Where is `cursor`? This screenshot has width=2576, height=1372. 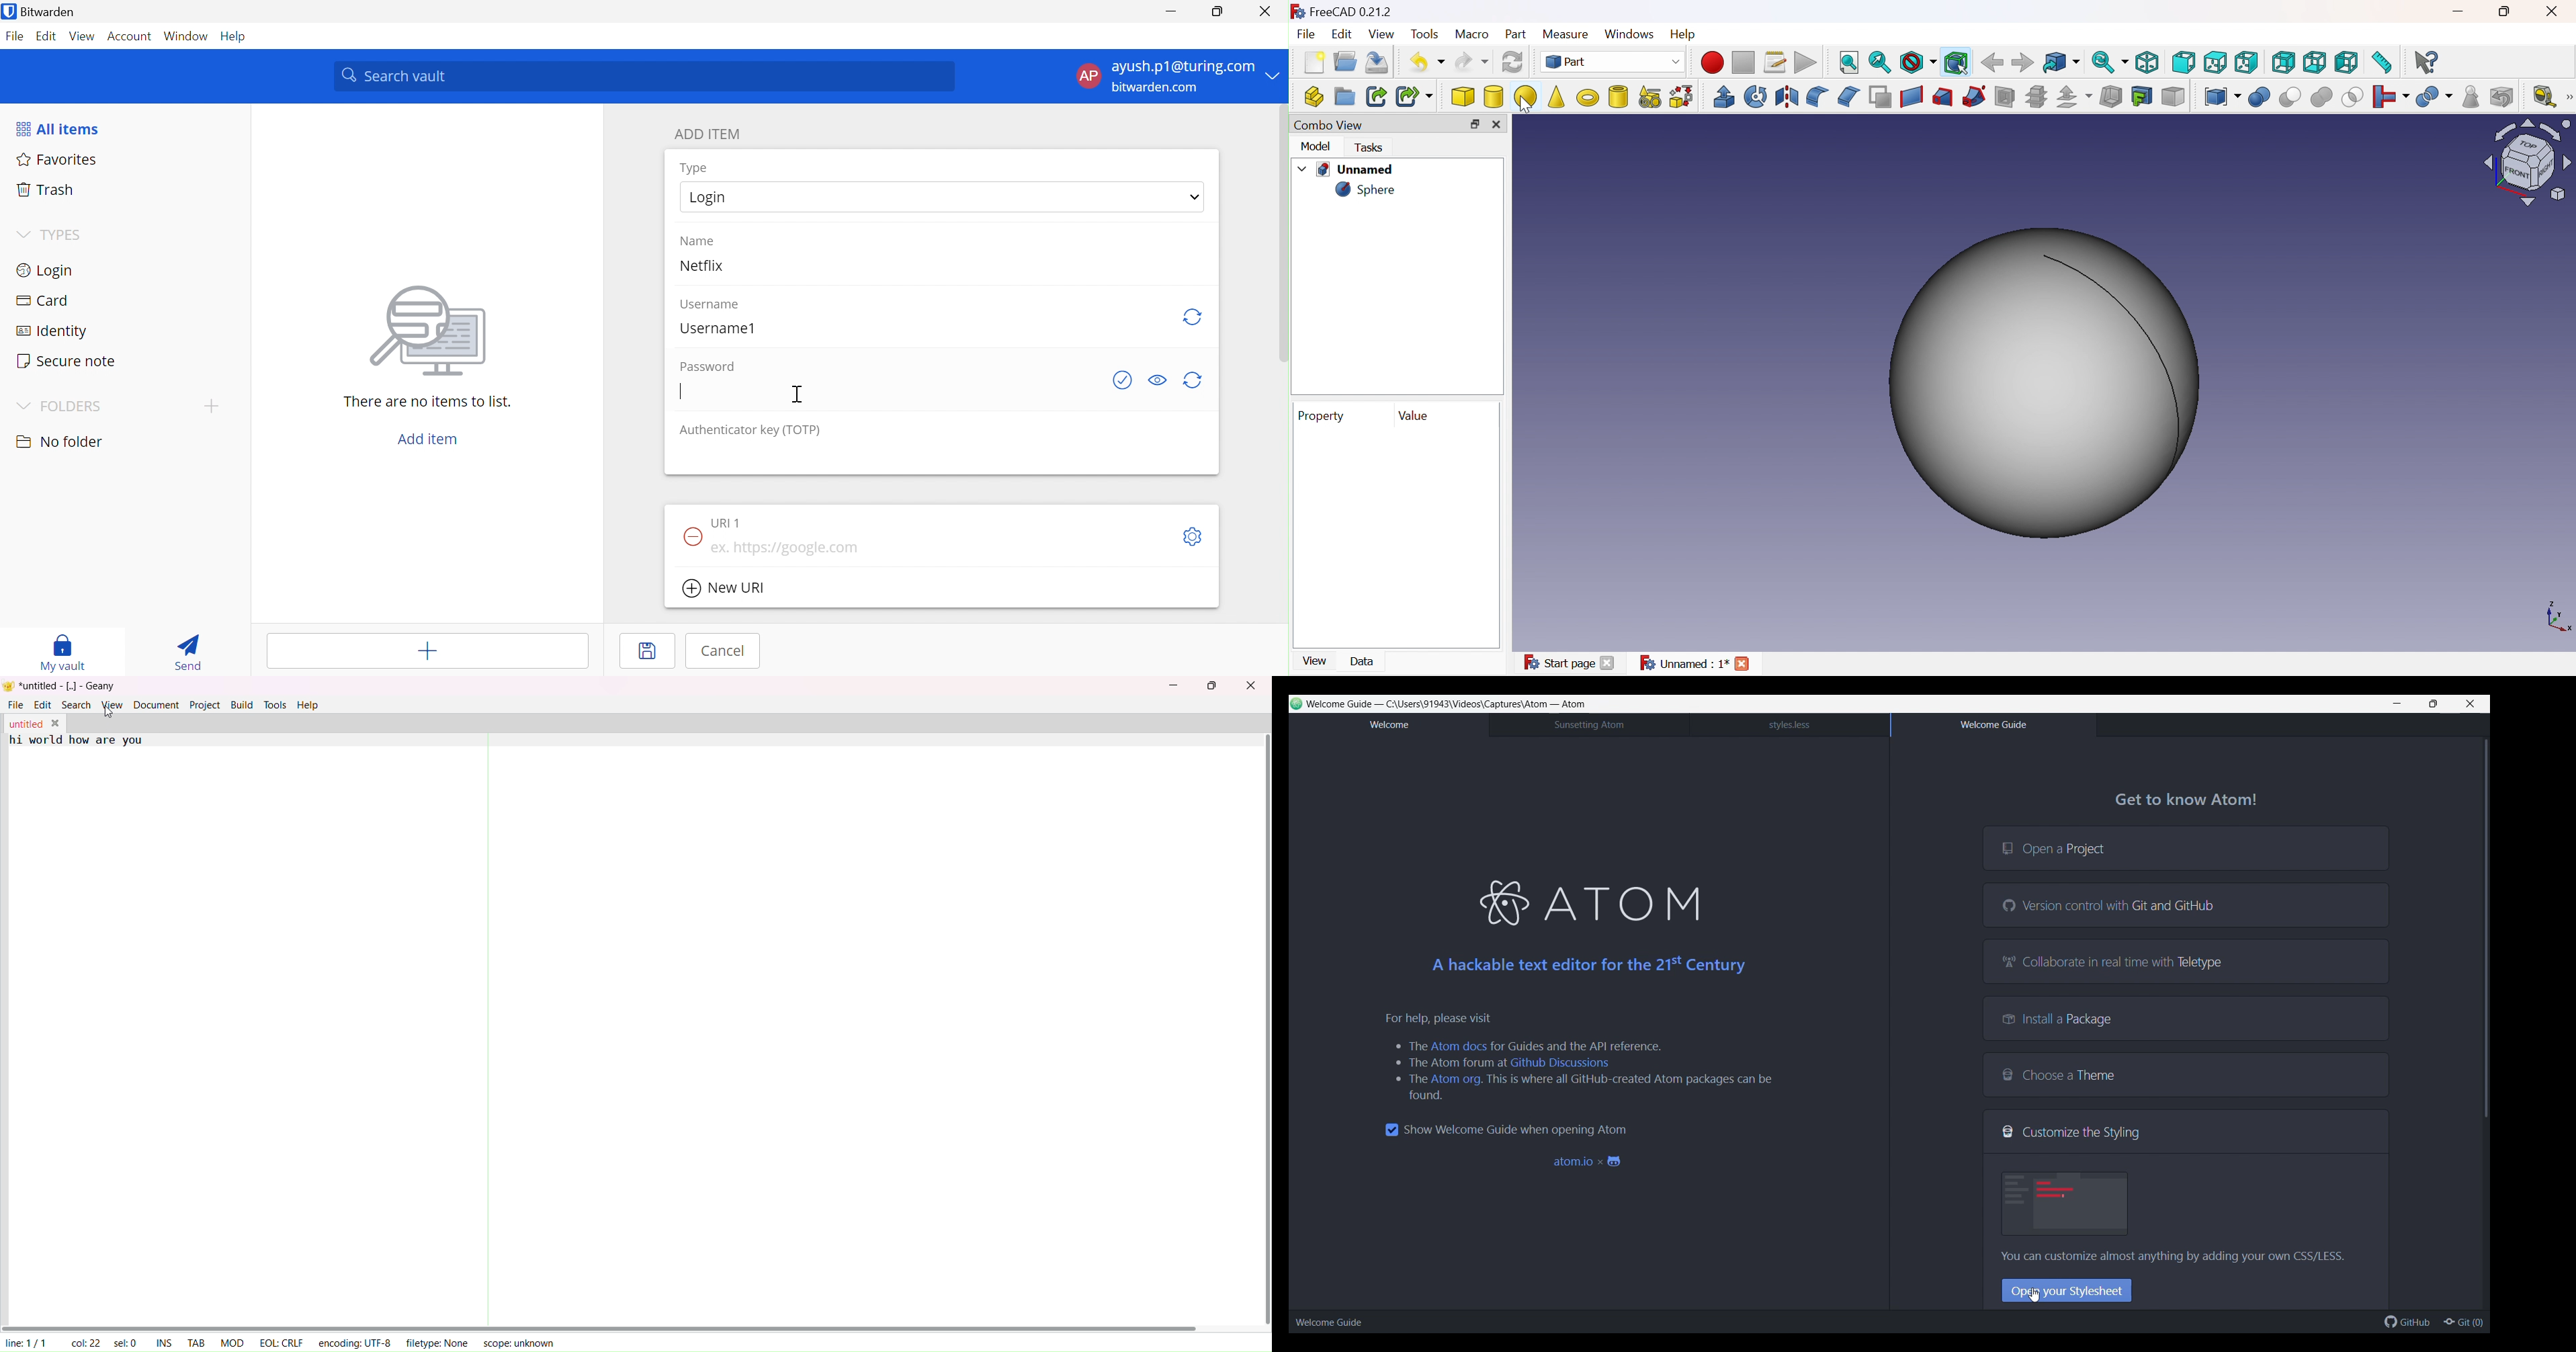
cursor is located at coordinates (2036, 1296).